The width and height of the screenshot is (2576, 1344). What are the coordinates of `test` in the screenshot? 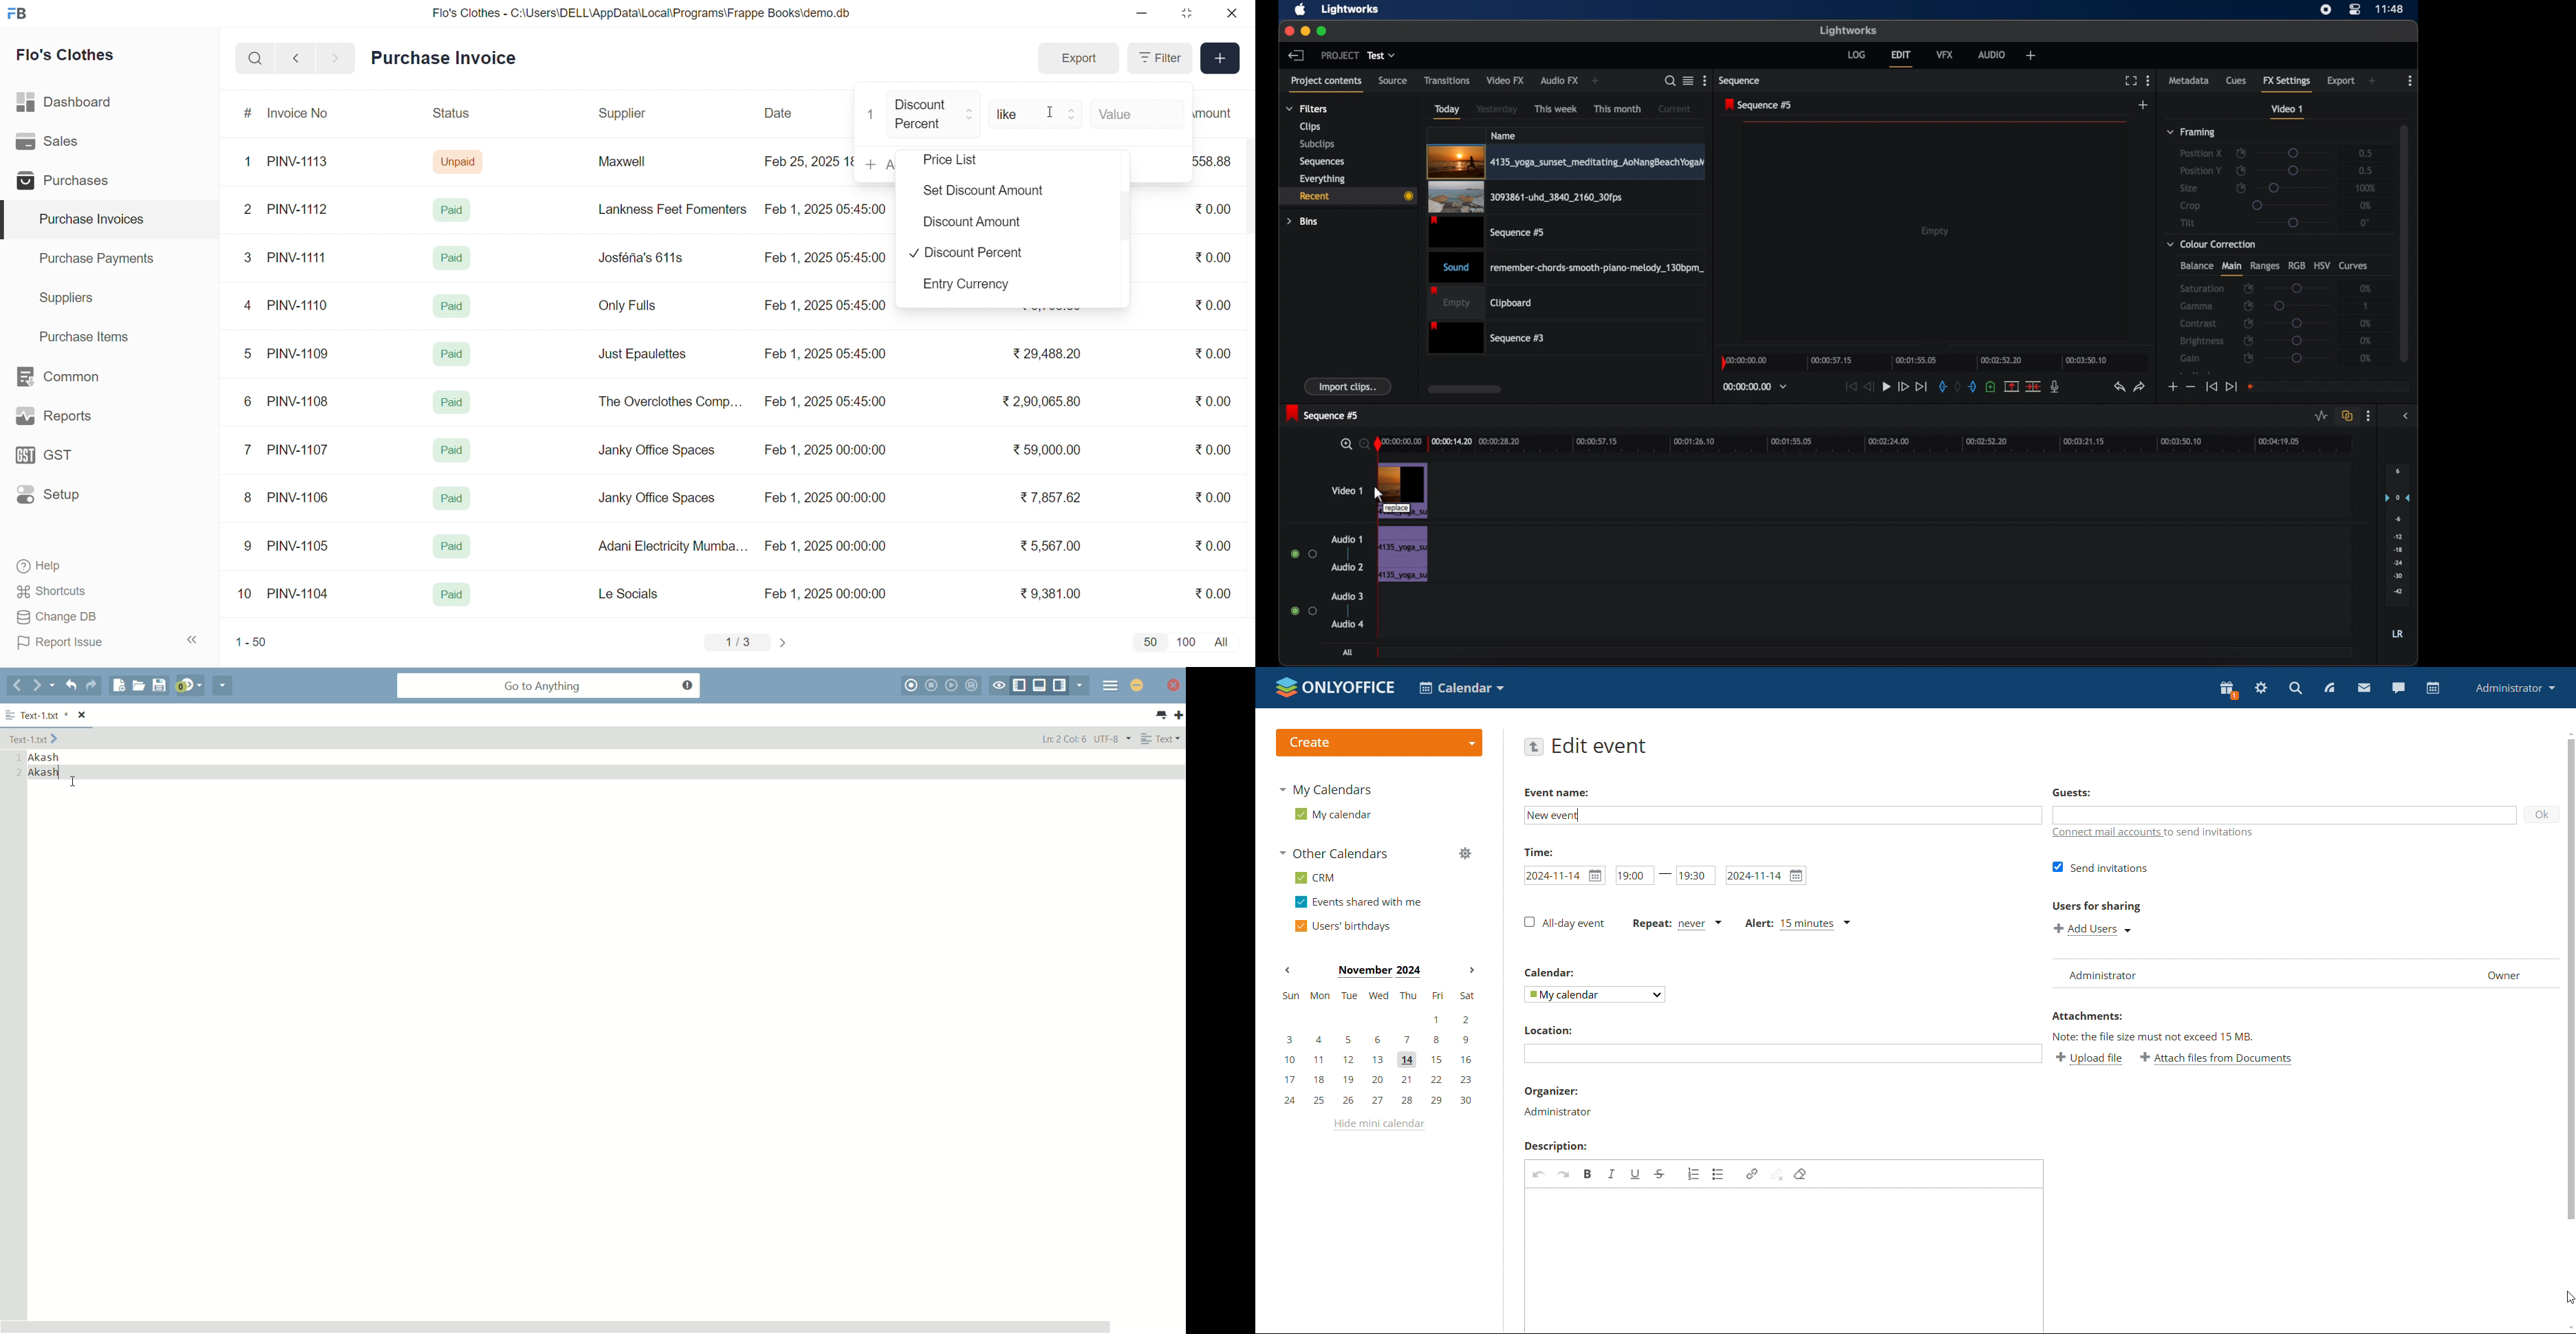 It's located at (1383, 56).